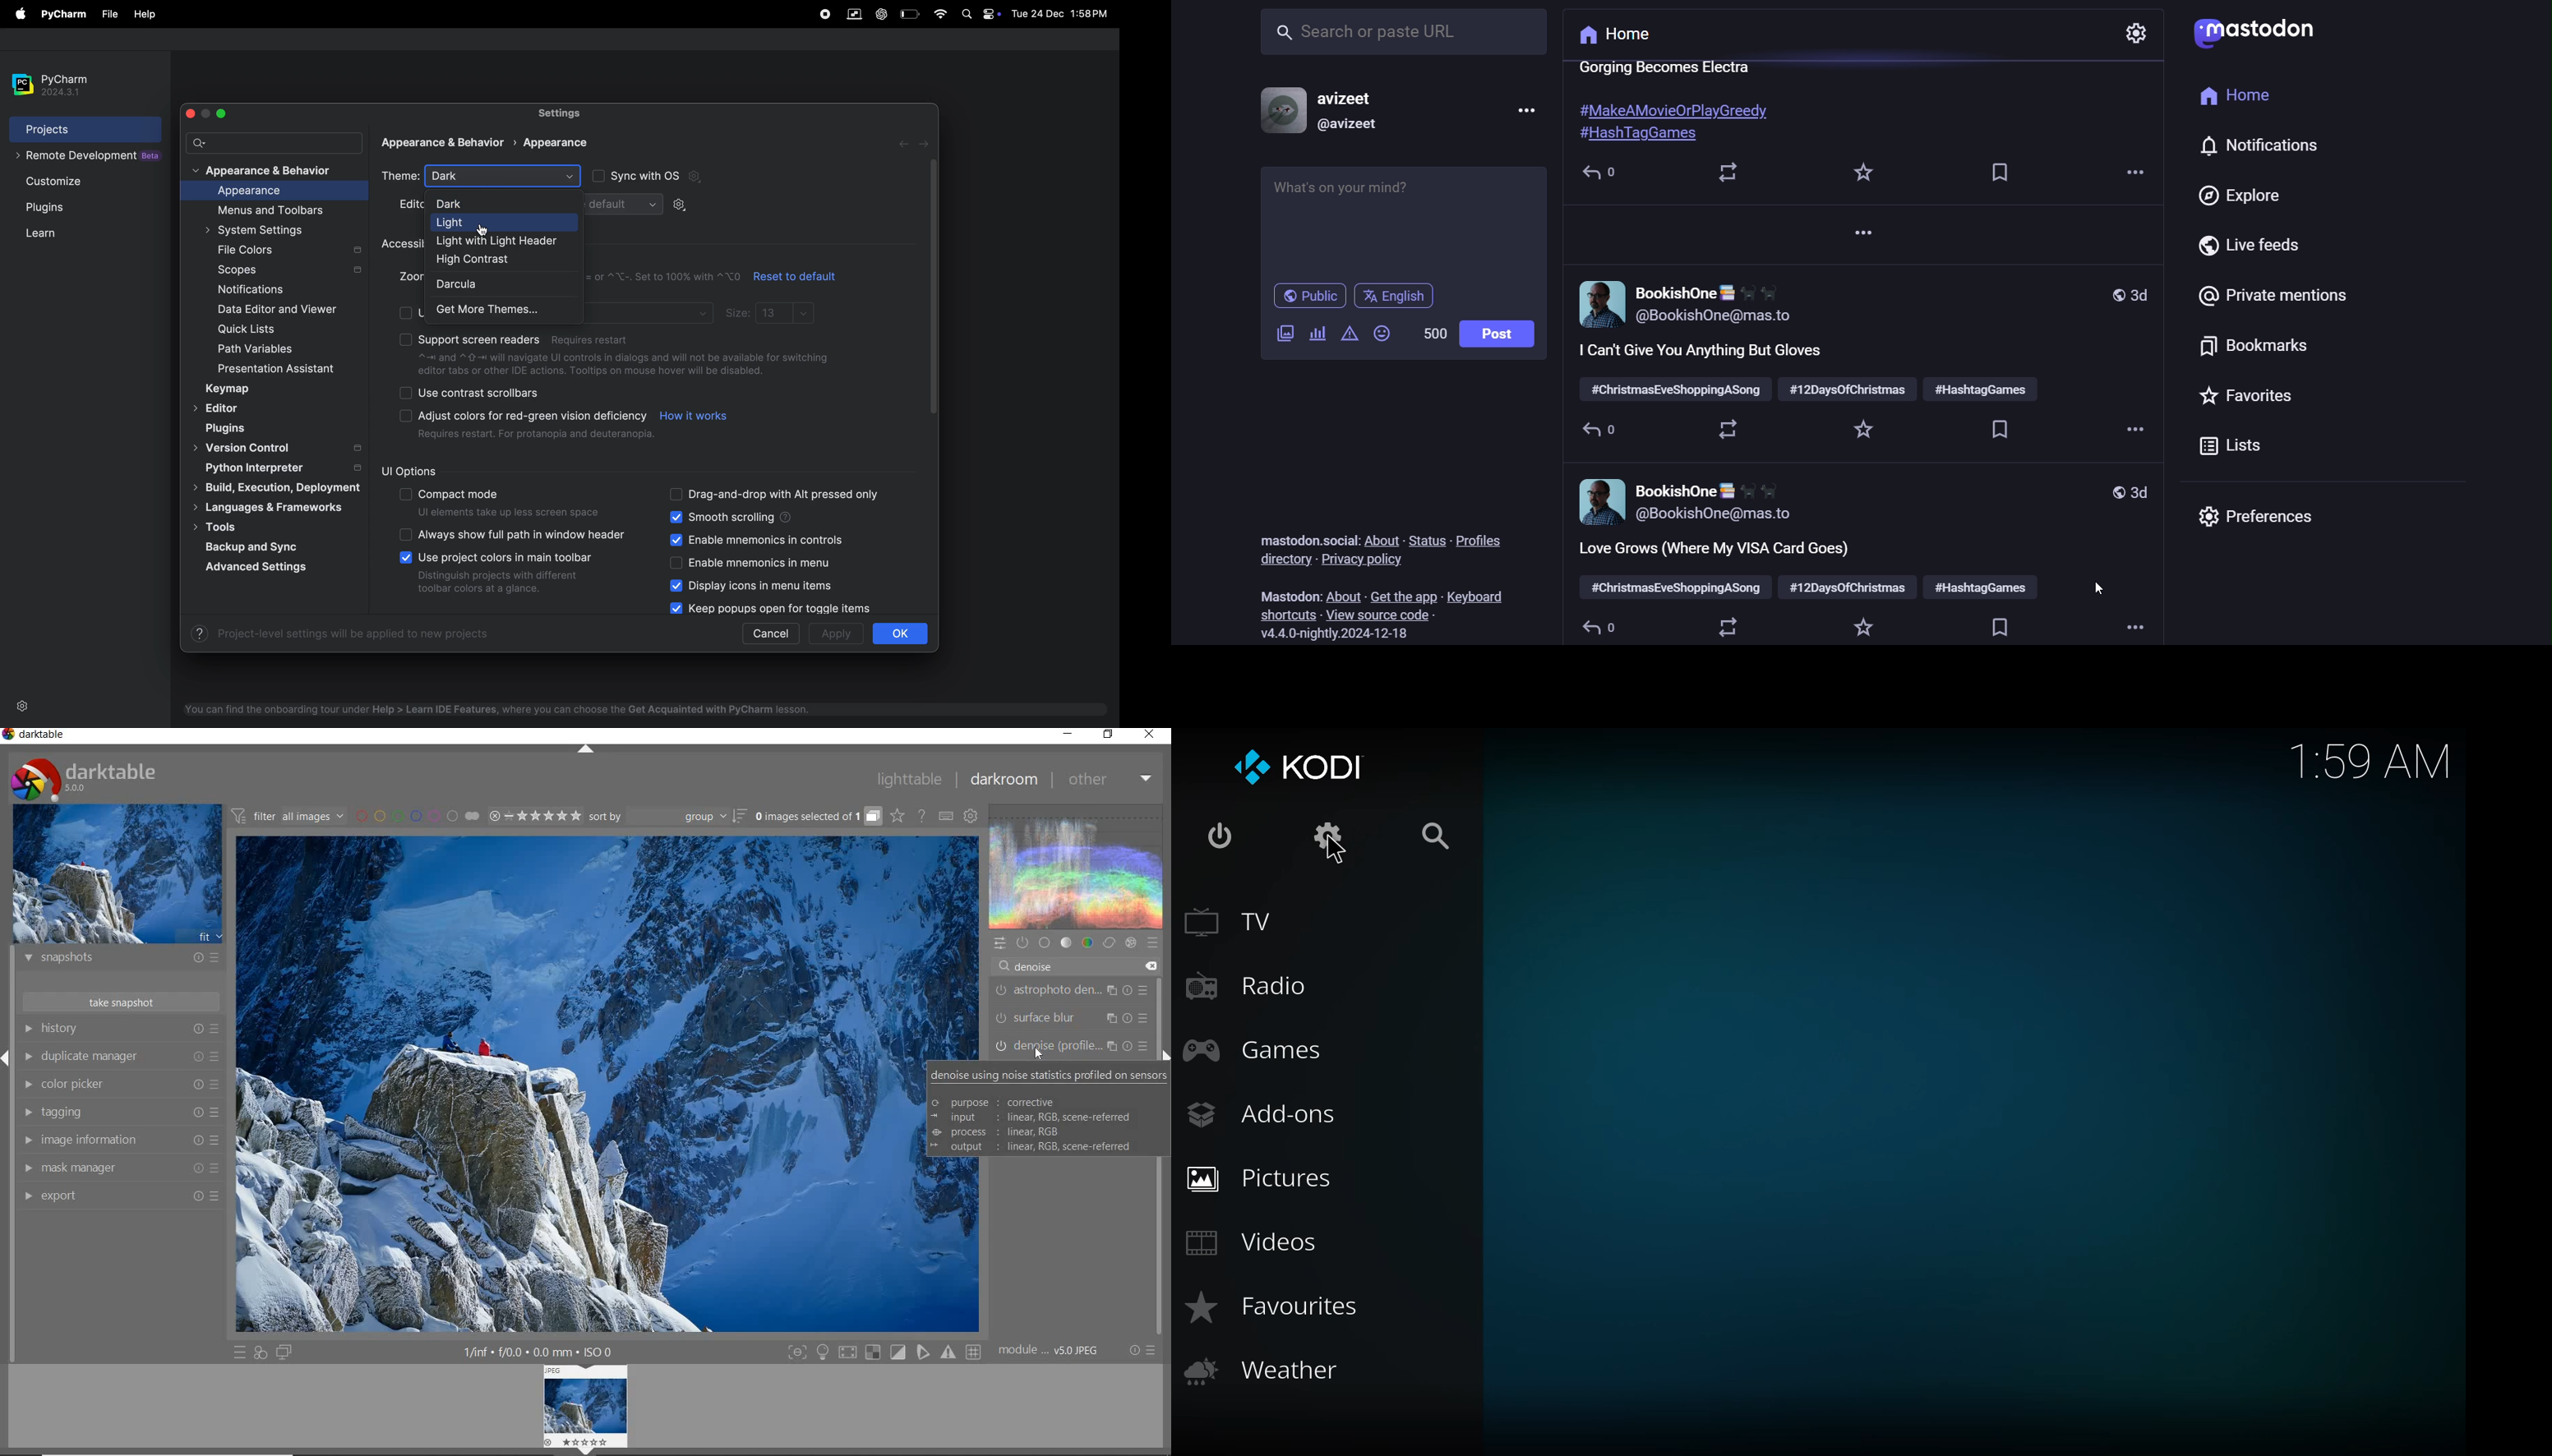 The height and width of the screenshot is (1456, 2576). What do you see at coordinates (261, 330) in the screenshot?
I see `quick lists` at bounding box center [261, 330].